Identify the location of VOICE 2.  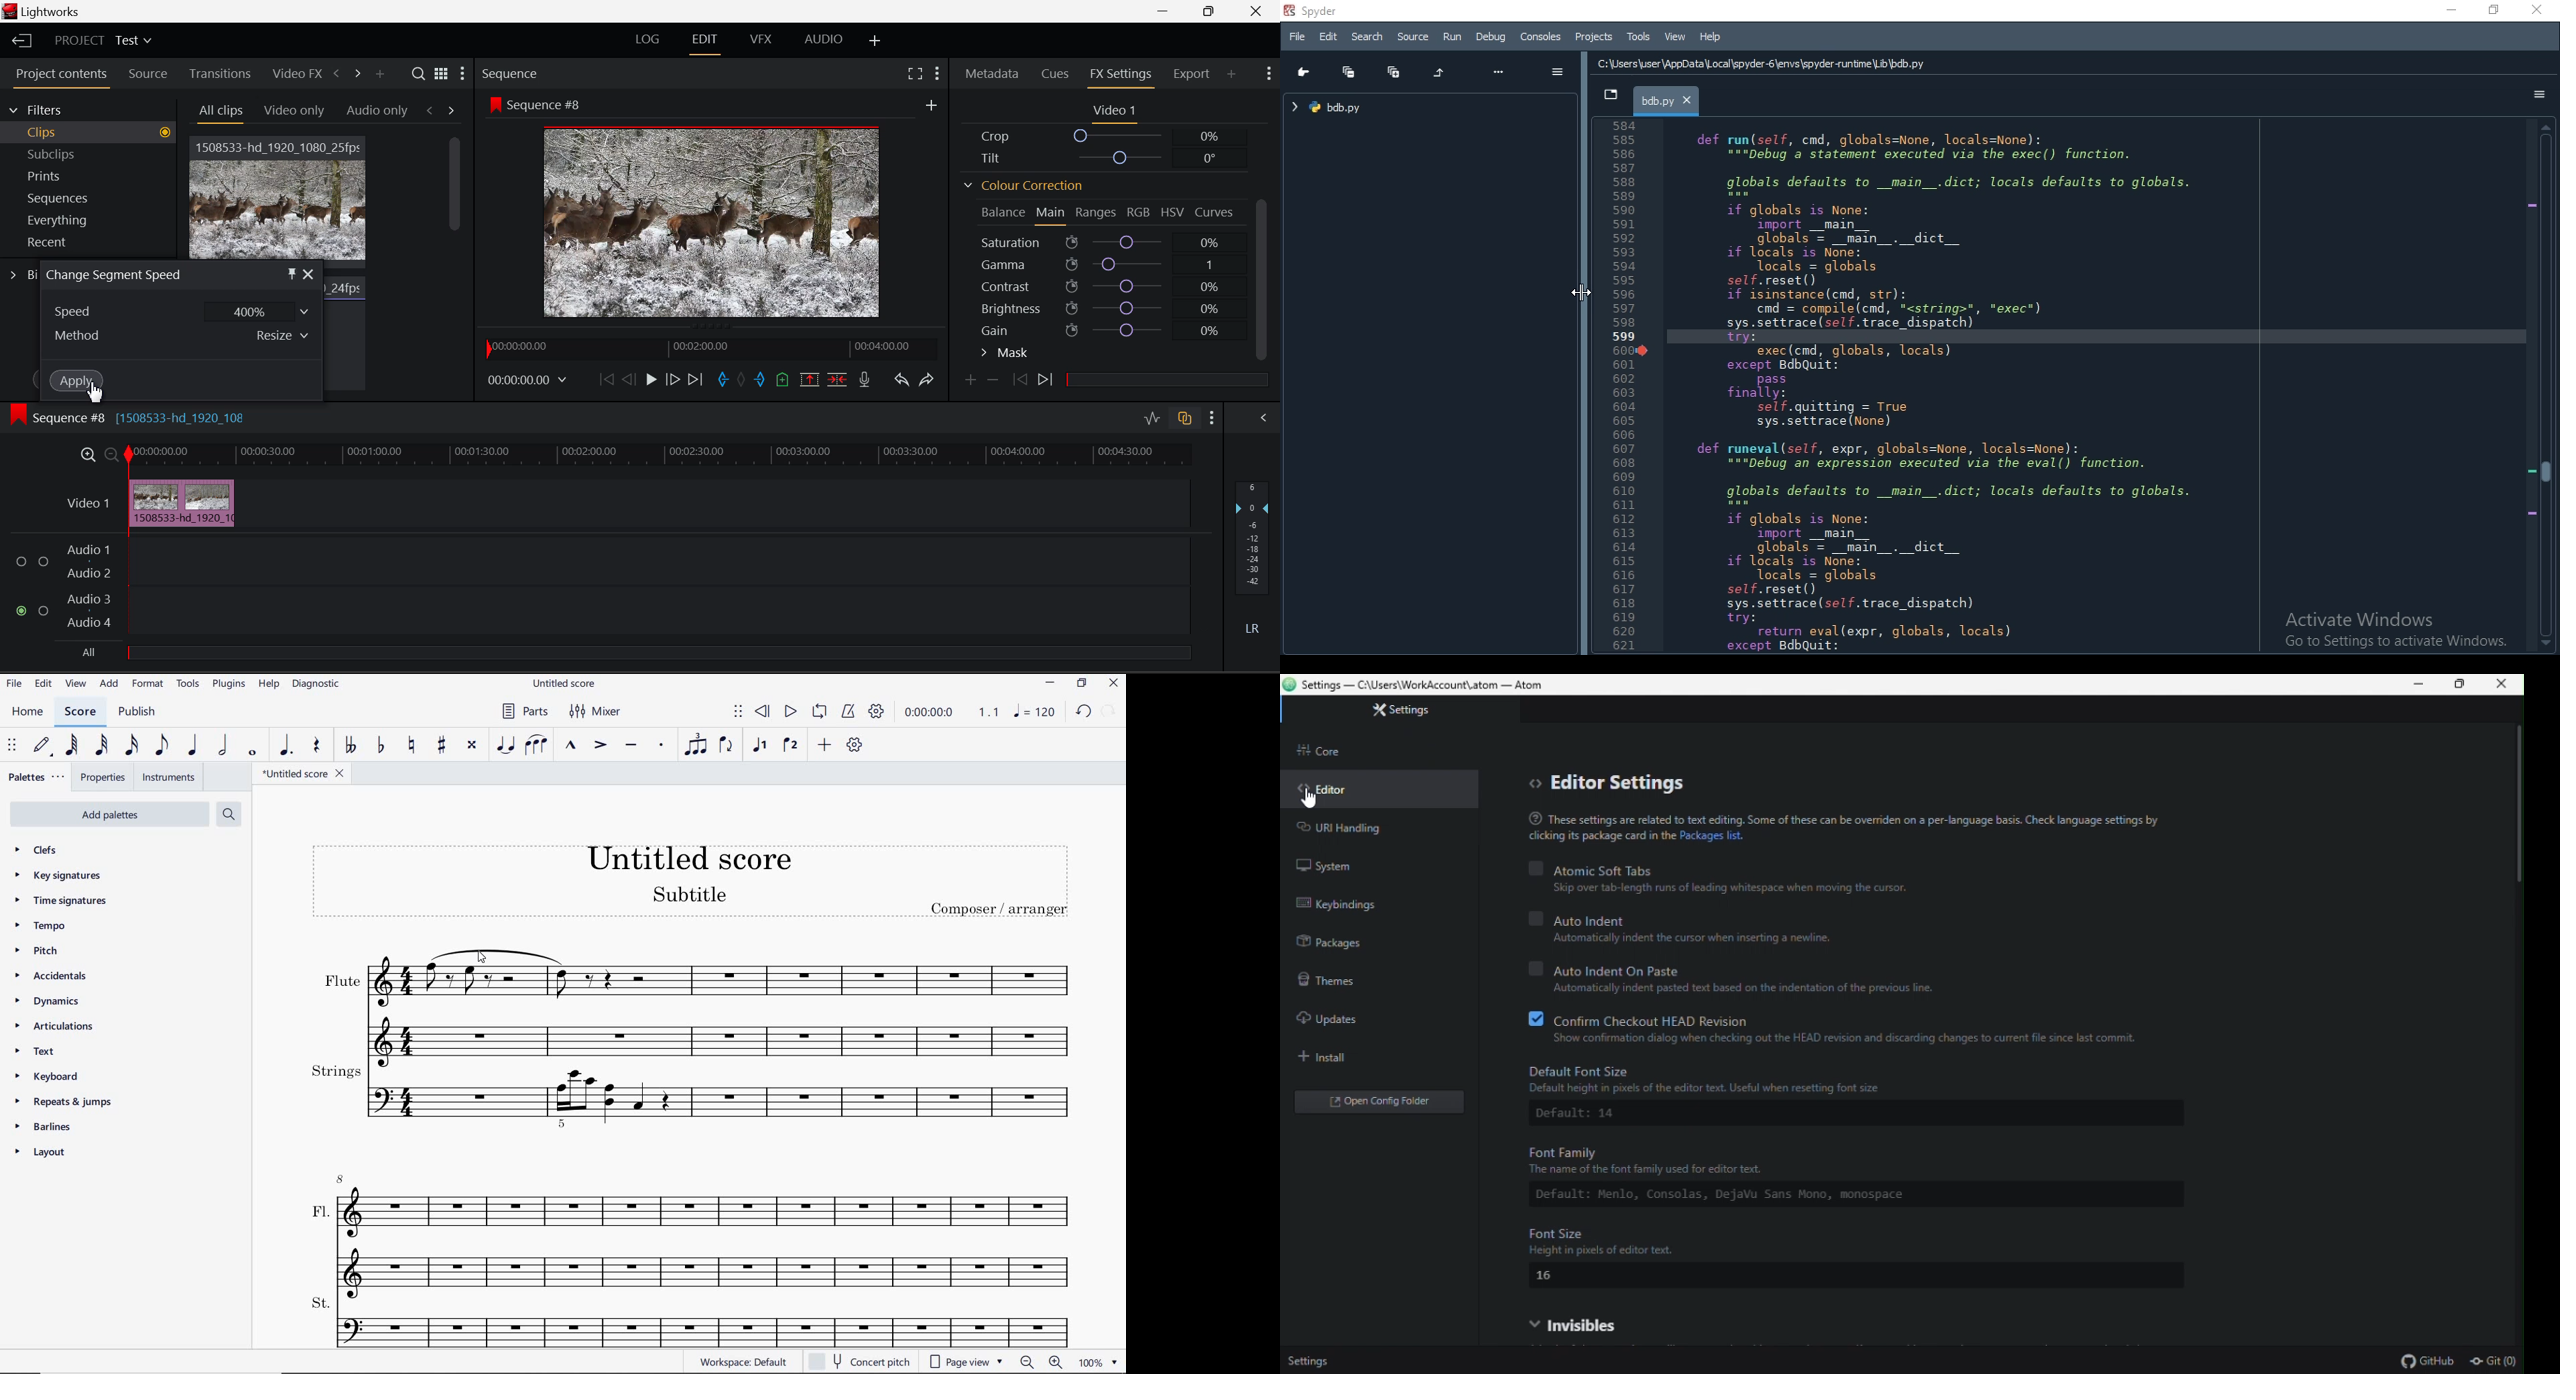
(791, 746).